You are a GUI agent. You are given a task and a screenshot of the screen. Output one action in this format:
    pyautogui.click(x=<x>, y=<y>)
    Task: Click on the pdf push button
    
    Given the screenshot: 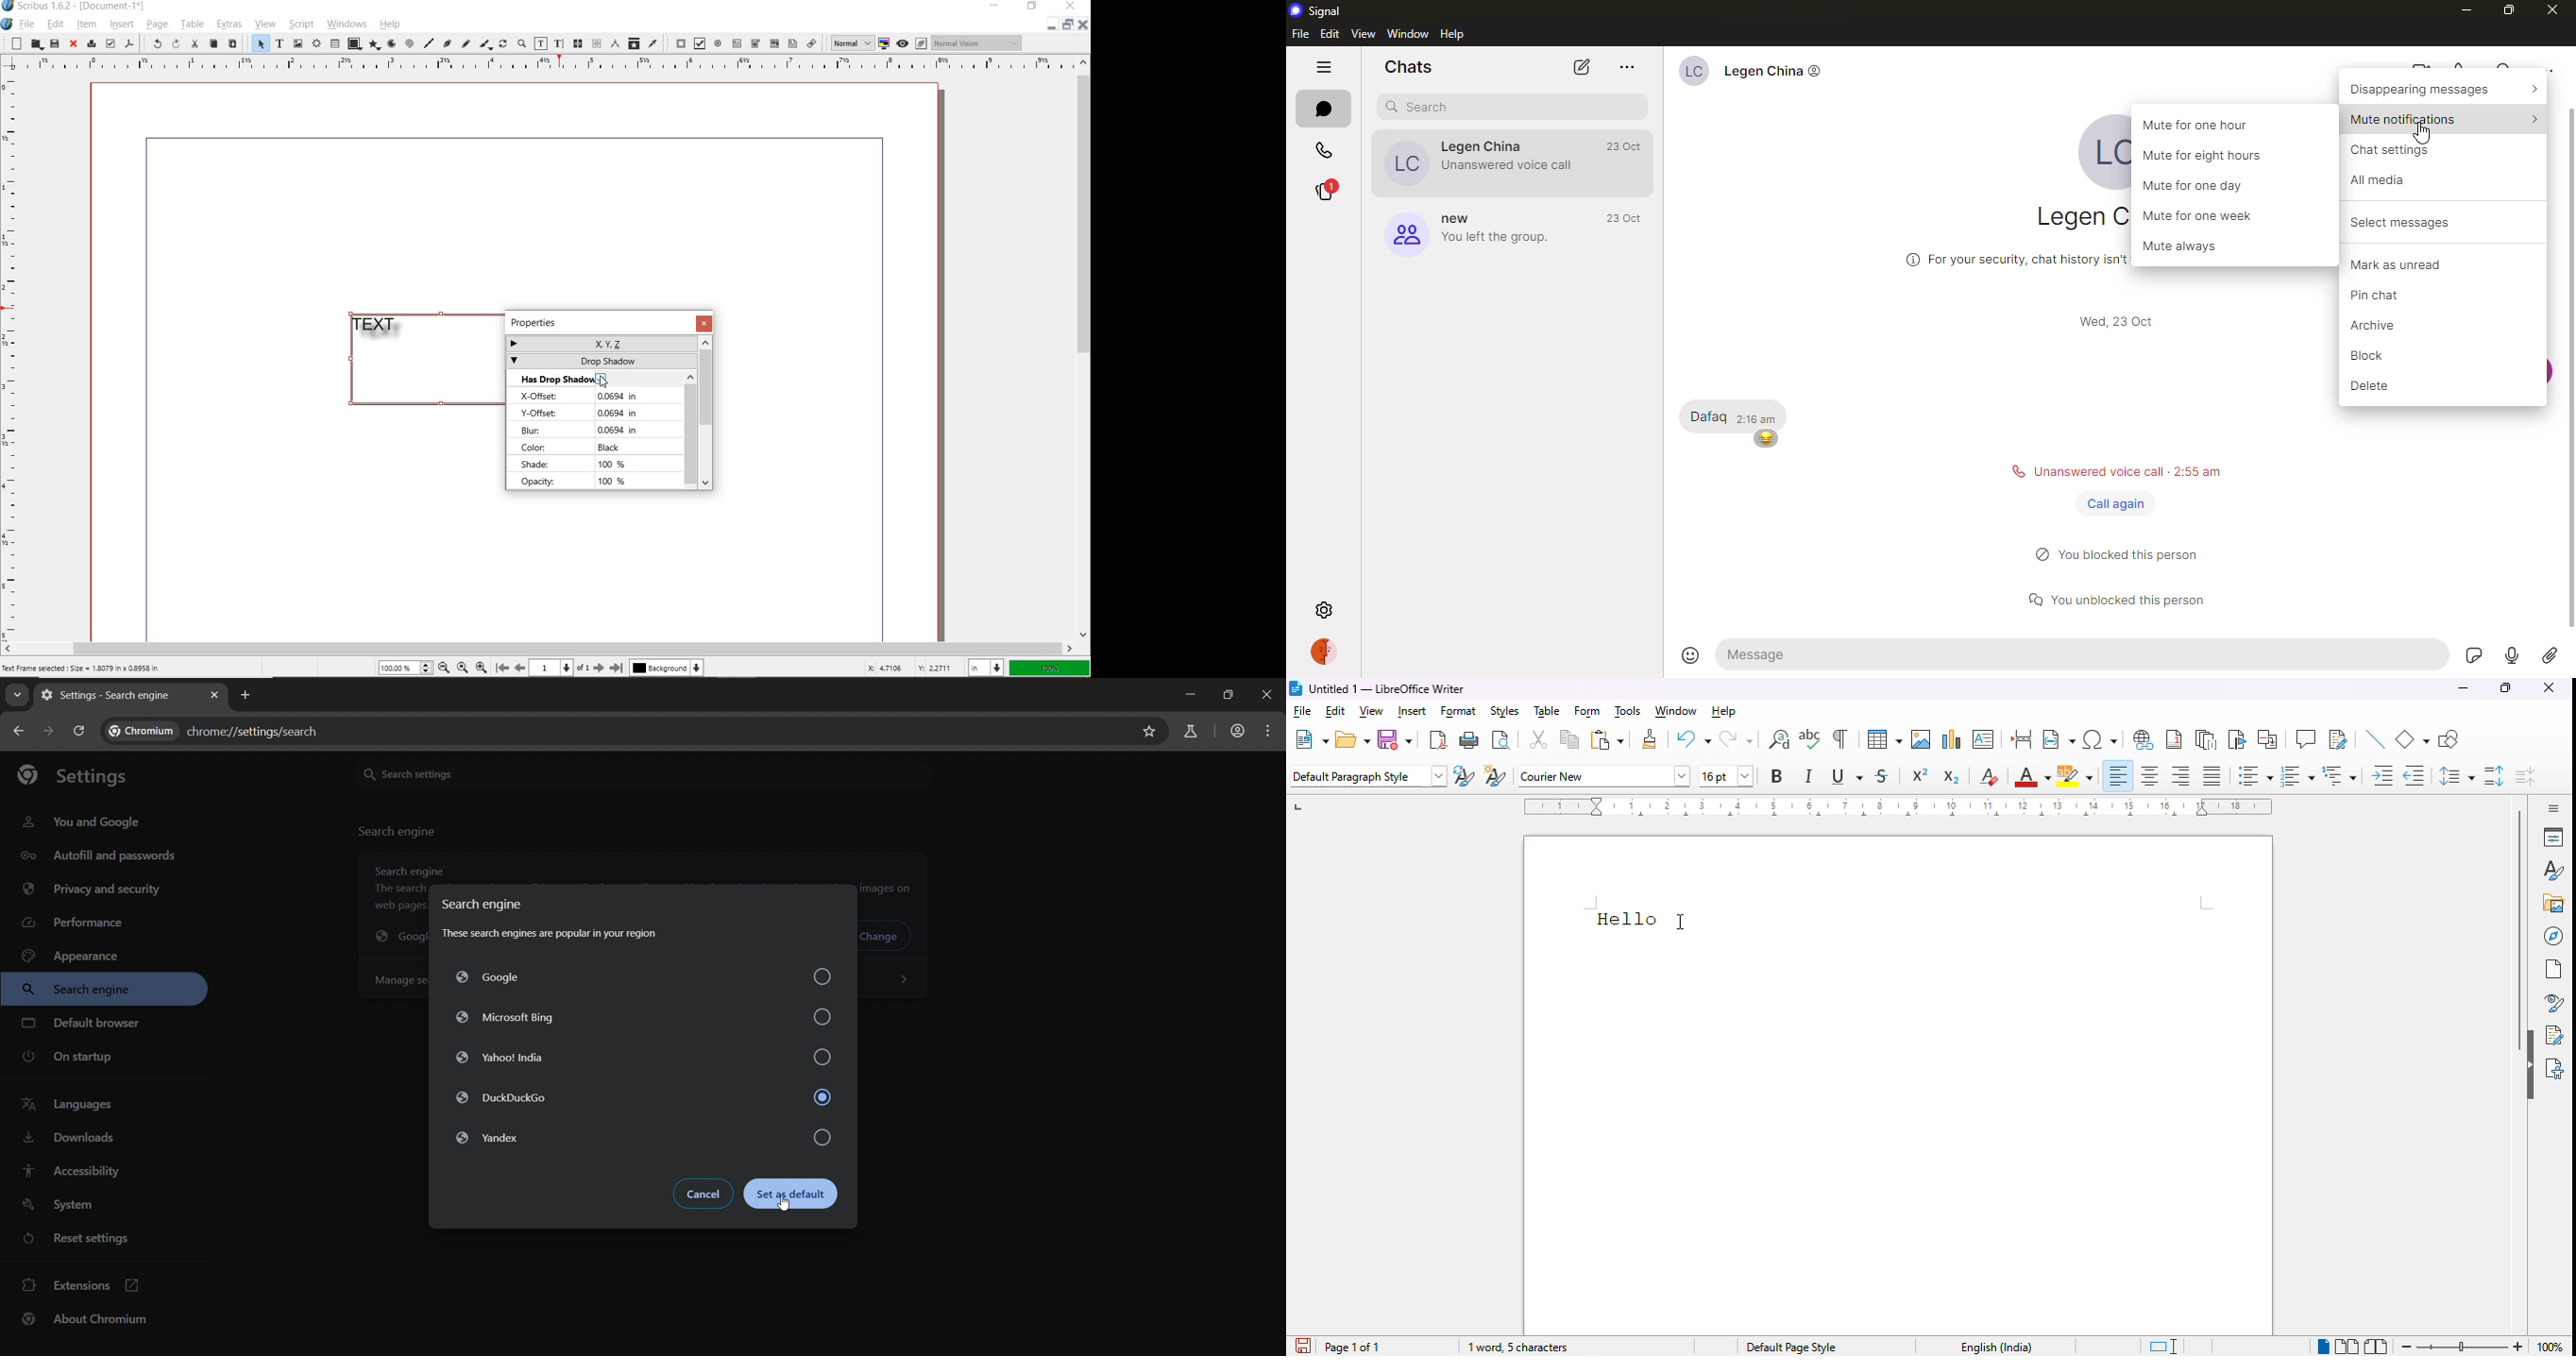 What is the action you would take?
    pyautogui.click(x=677, y=43)
    